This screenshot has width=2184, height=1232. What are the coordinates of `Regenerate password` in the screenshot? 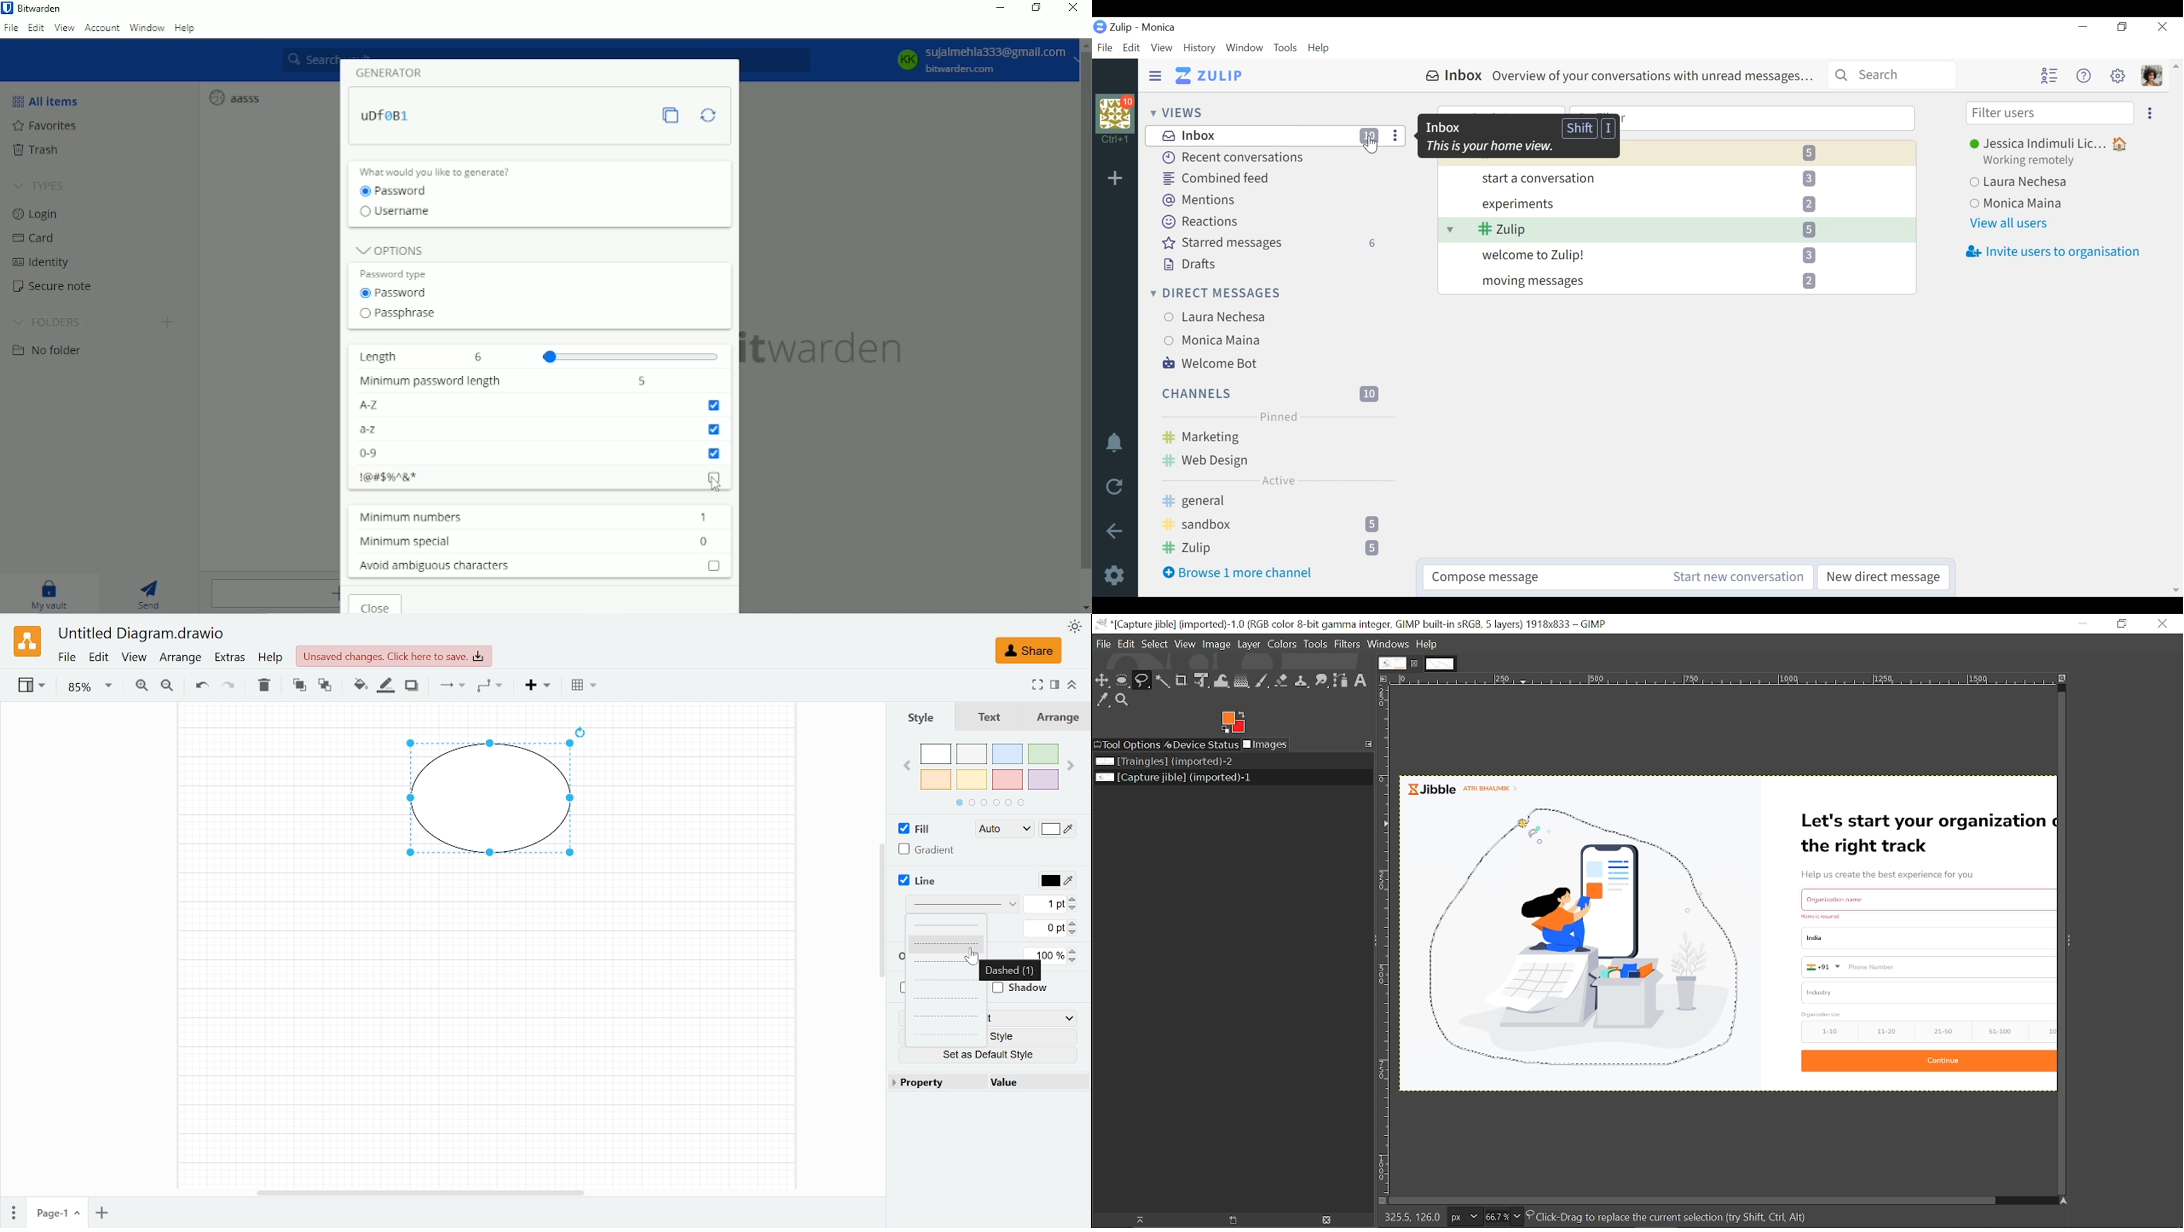 It's located at (707, 115).